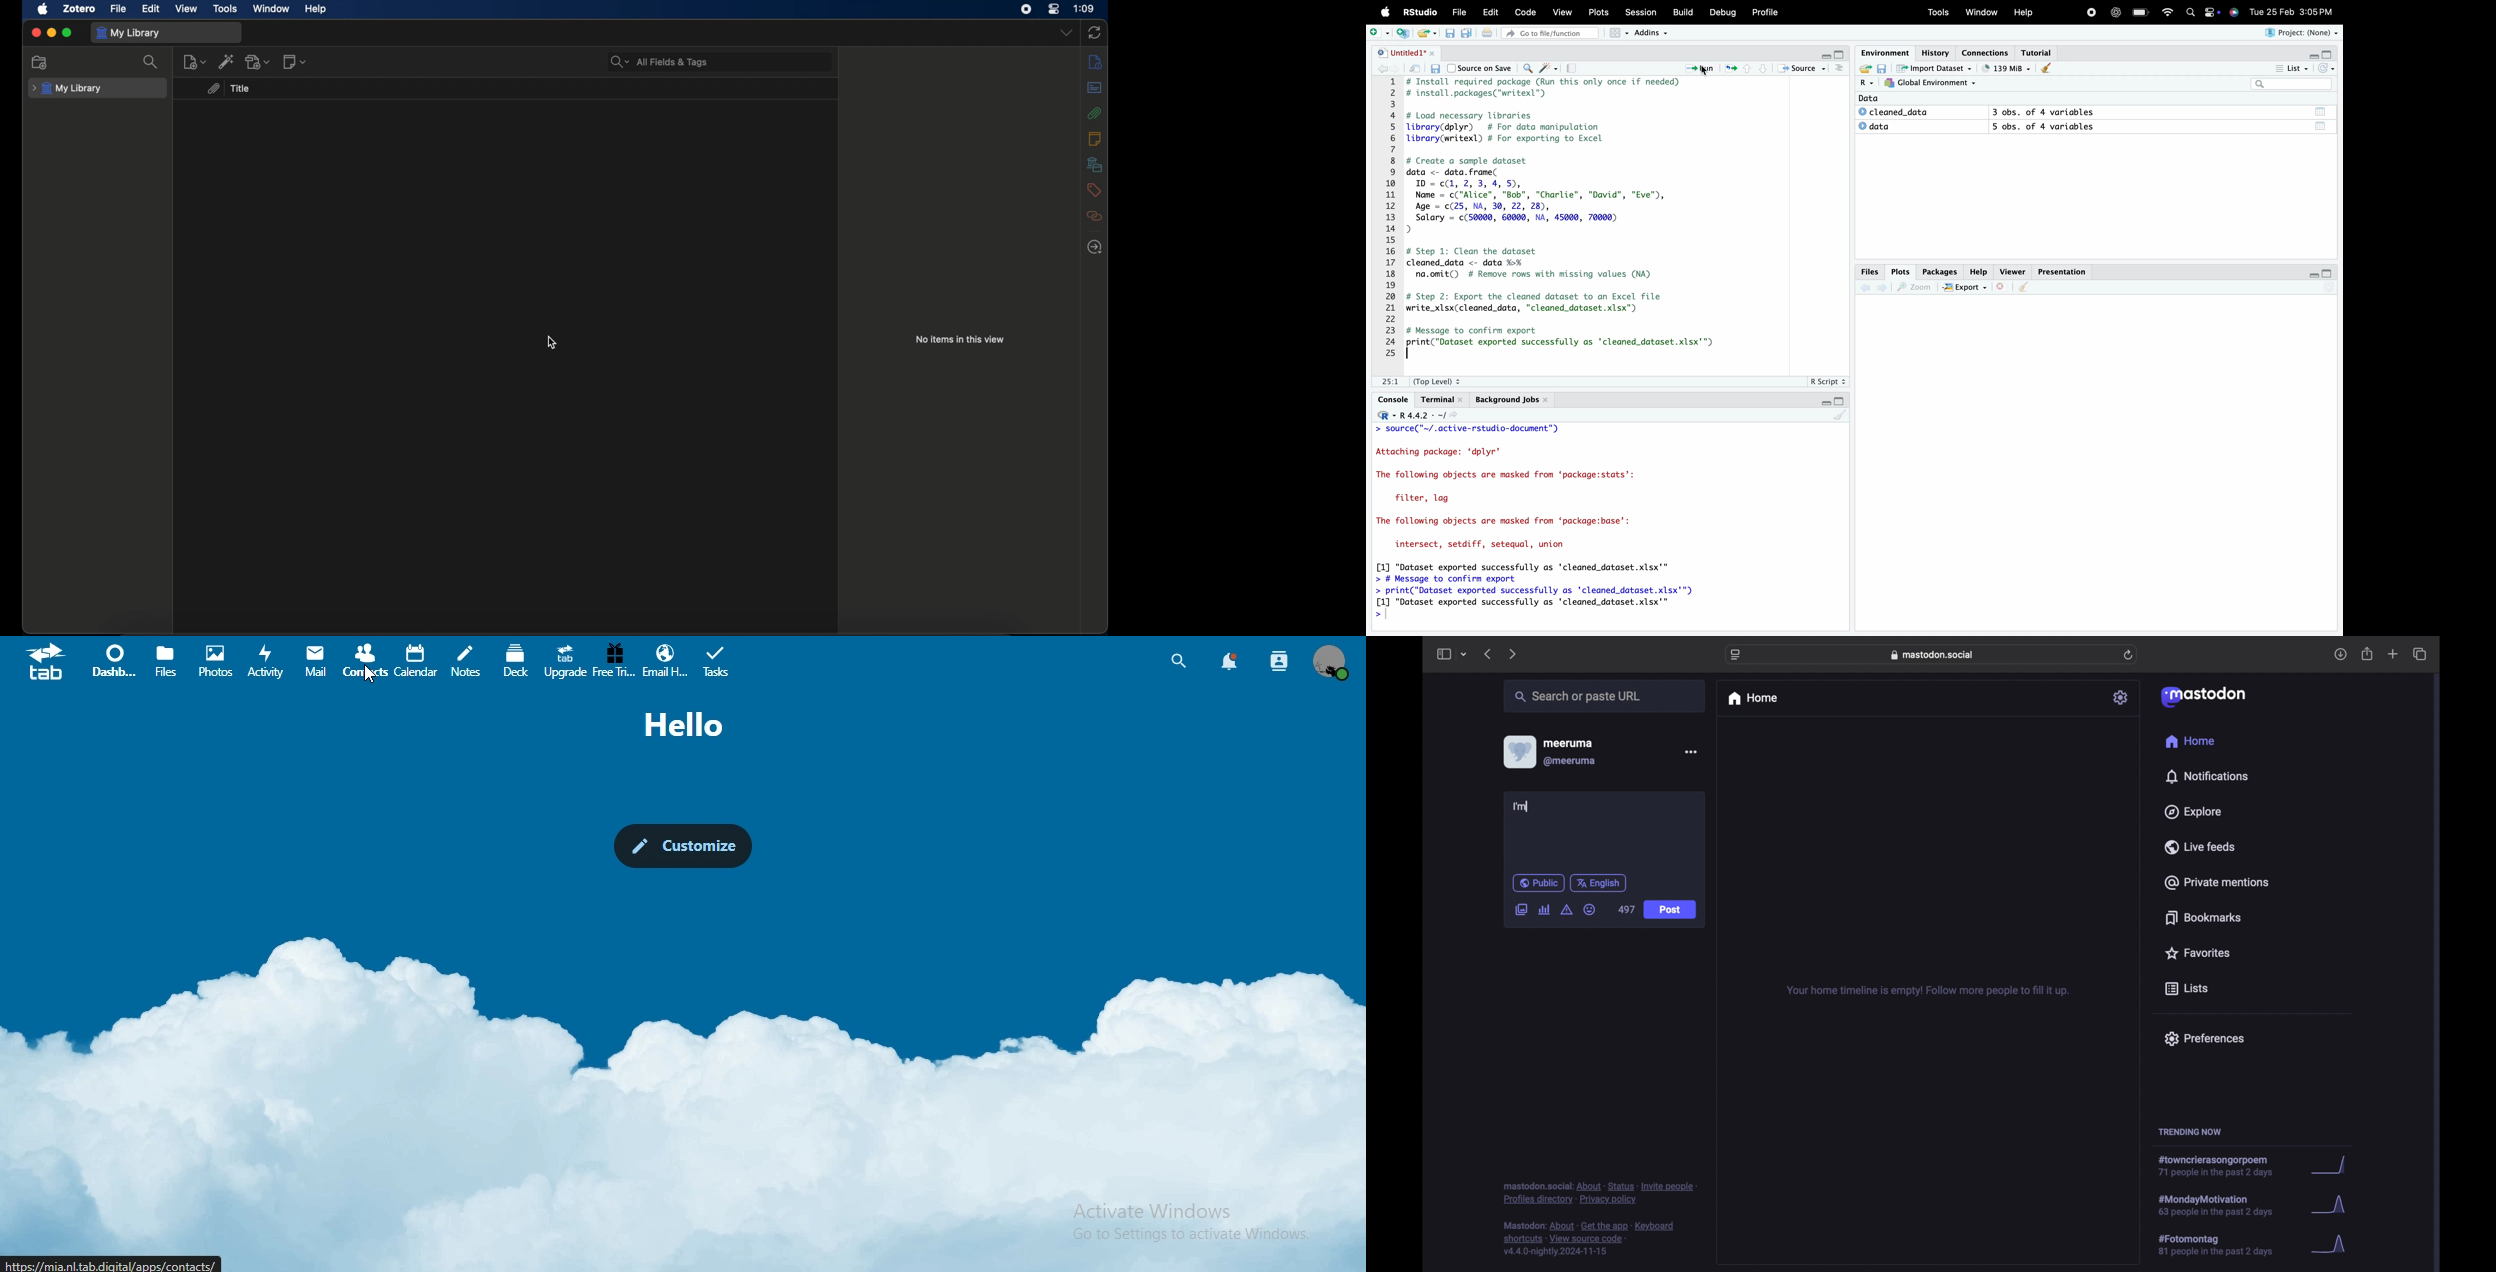 Image resolution: width=2520 pixels, height=1288 pixels. What do you see at coordinates (467, 661) in the screenshot?
I see `notes` at bounding box center [467, 661].